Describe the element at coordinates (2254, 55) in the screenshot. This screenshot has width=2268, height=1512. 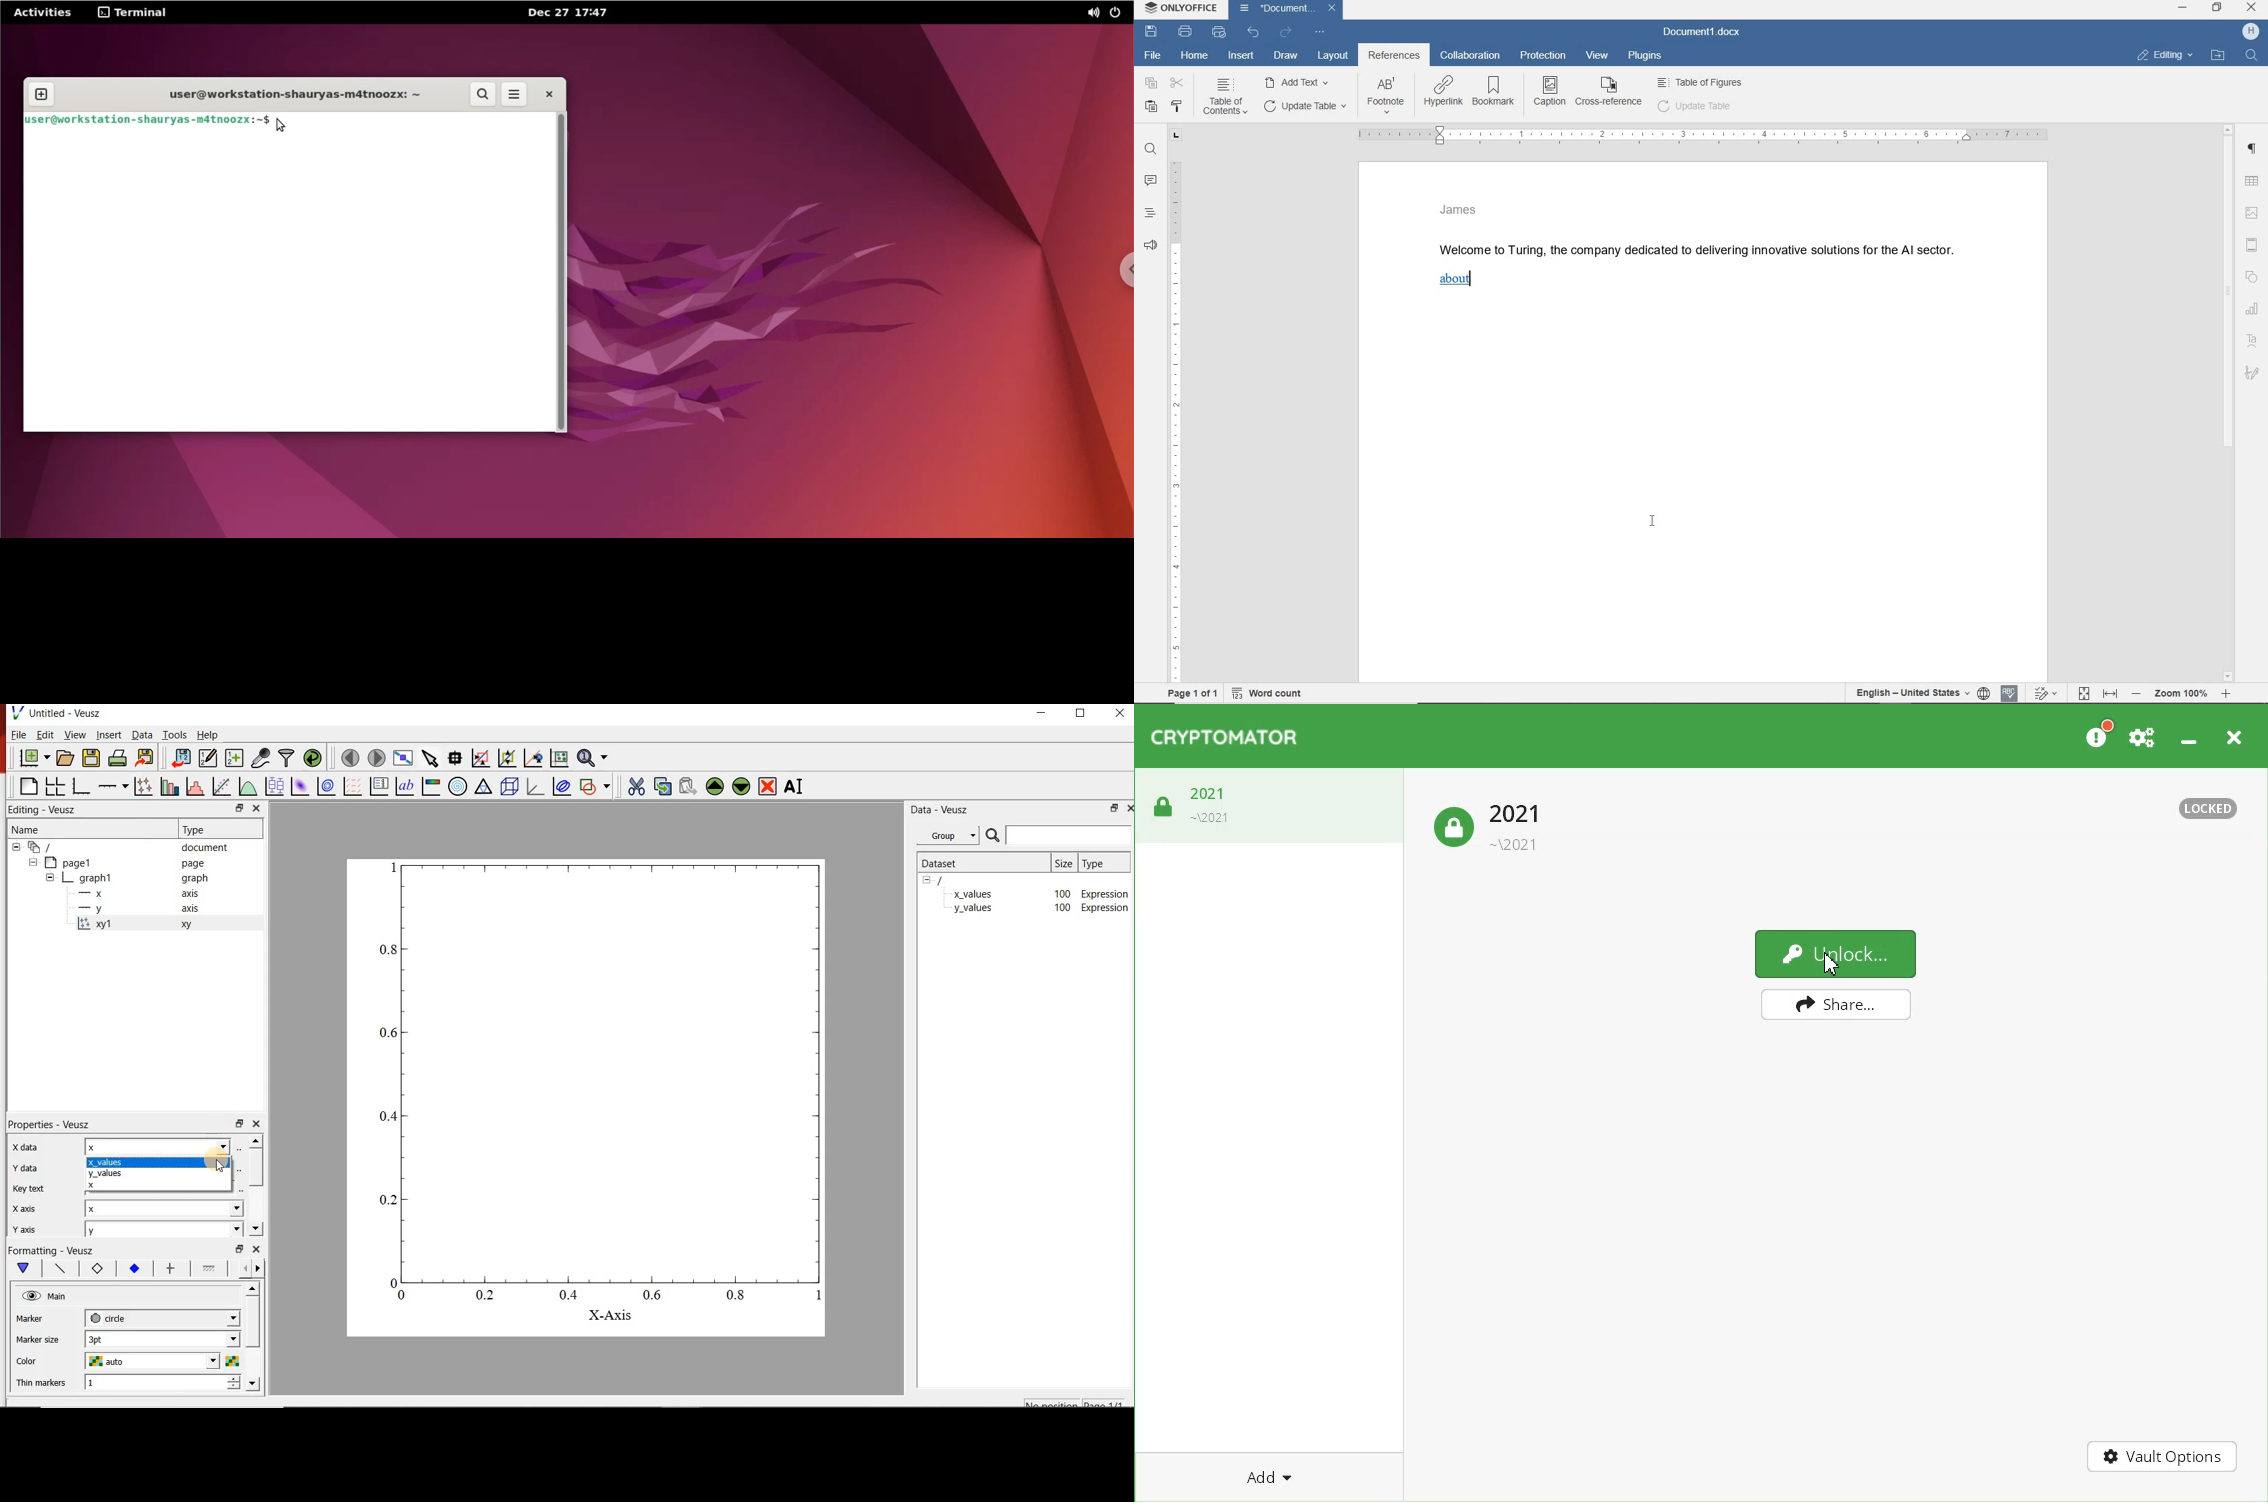
I see `Find` at that location.